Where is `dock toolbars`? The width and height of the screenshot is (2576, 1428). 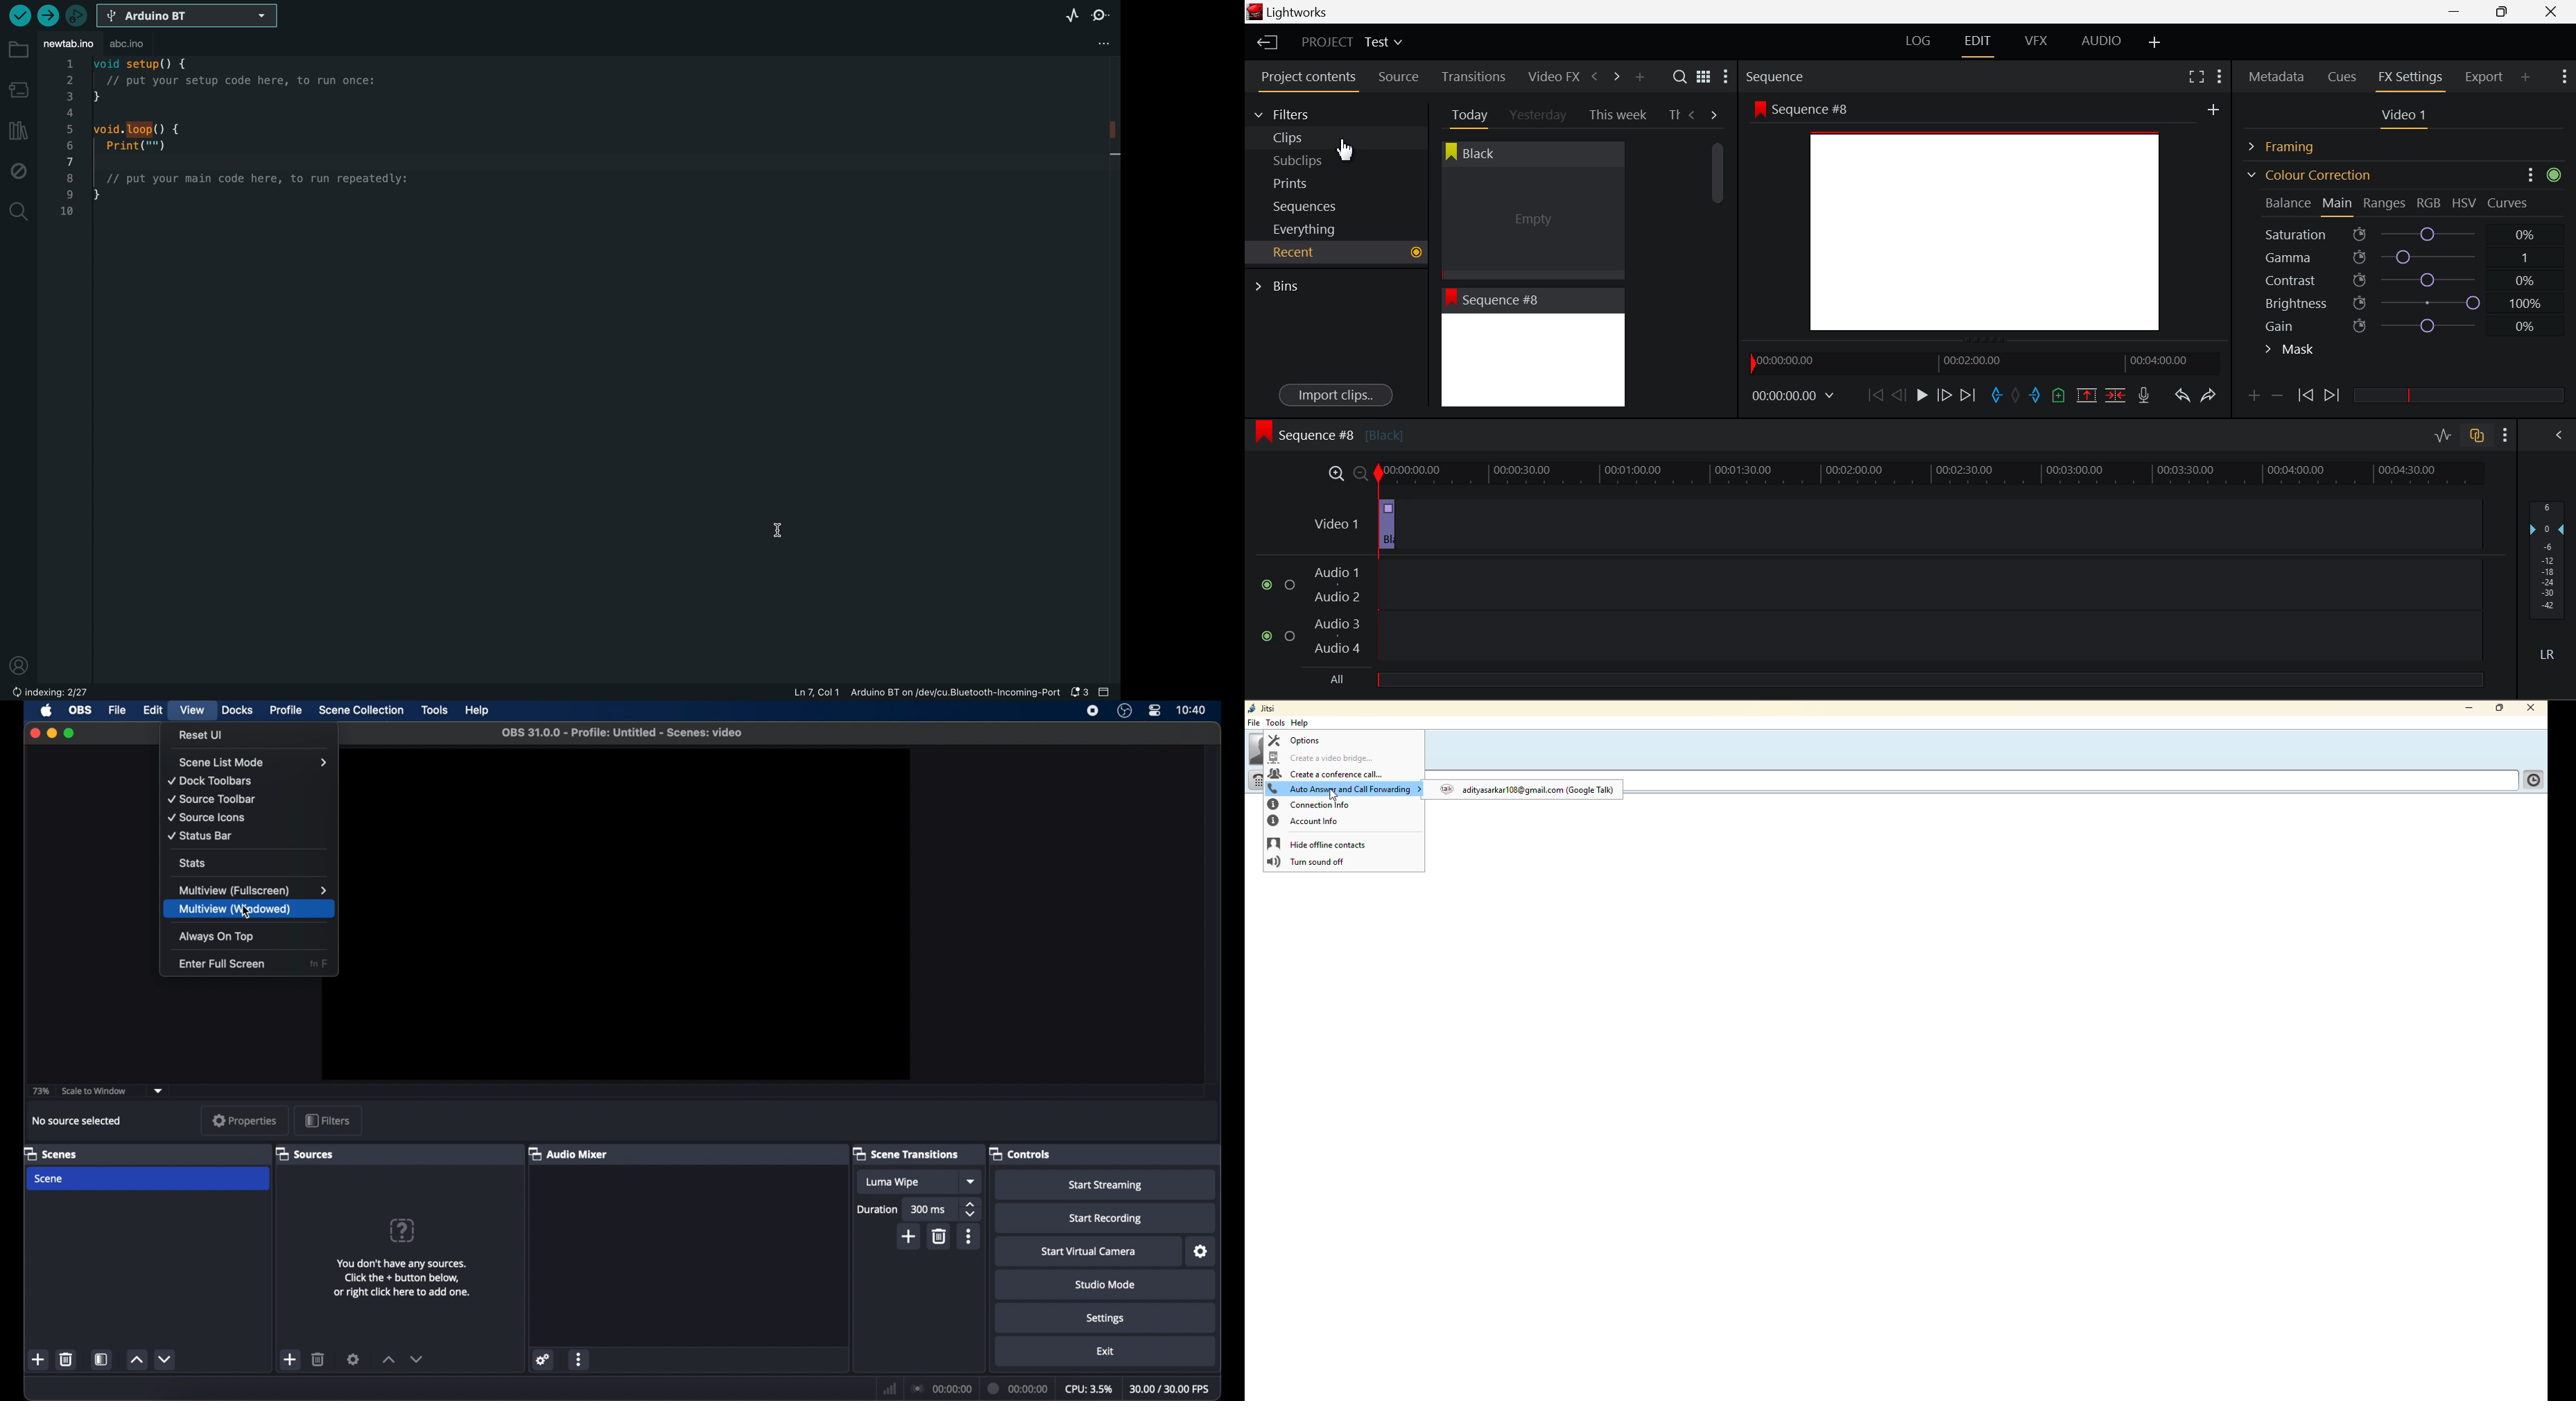
dock toolbars is located at coordinates (209, 781).